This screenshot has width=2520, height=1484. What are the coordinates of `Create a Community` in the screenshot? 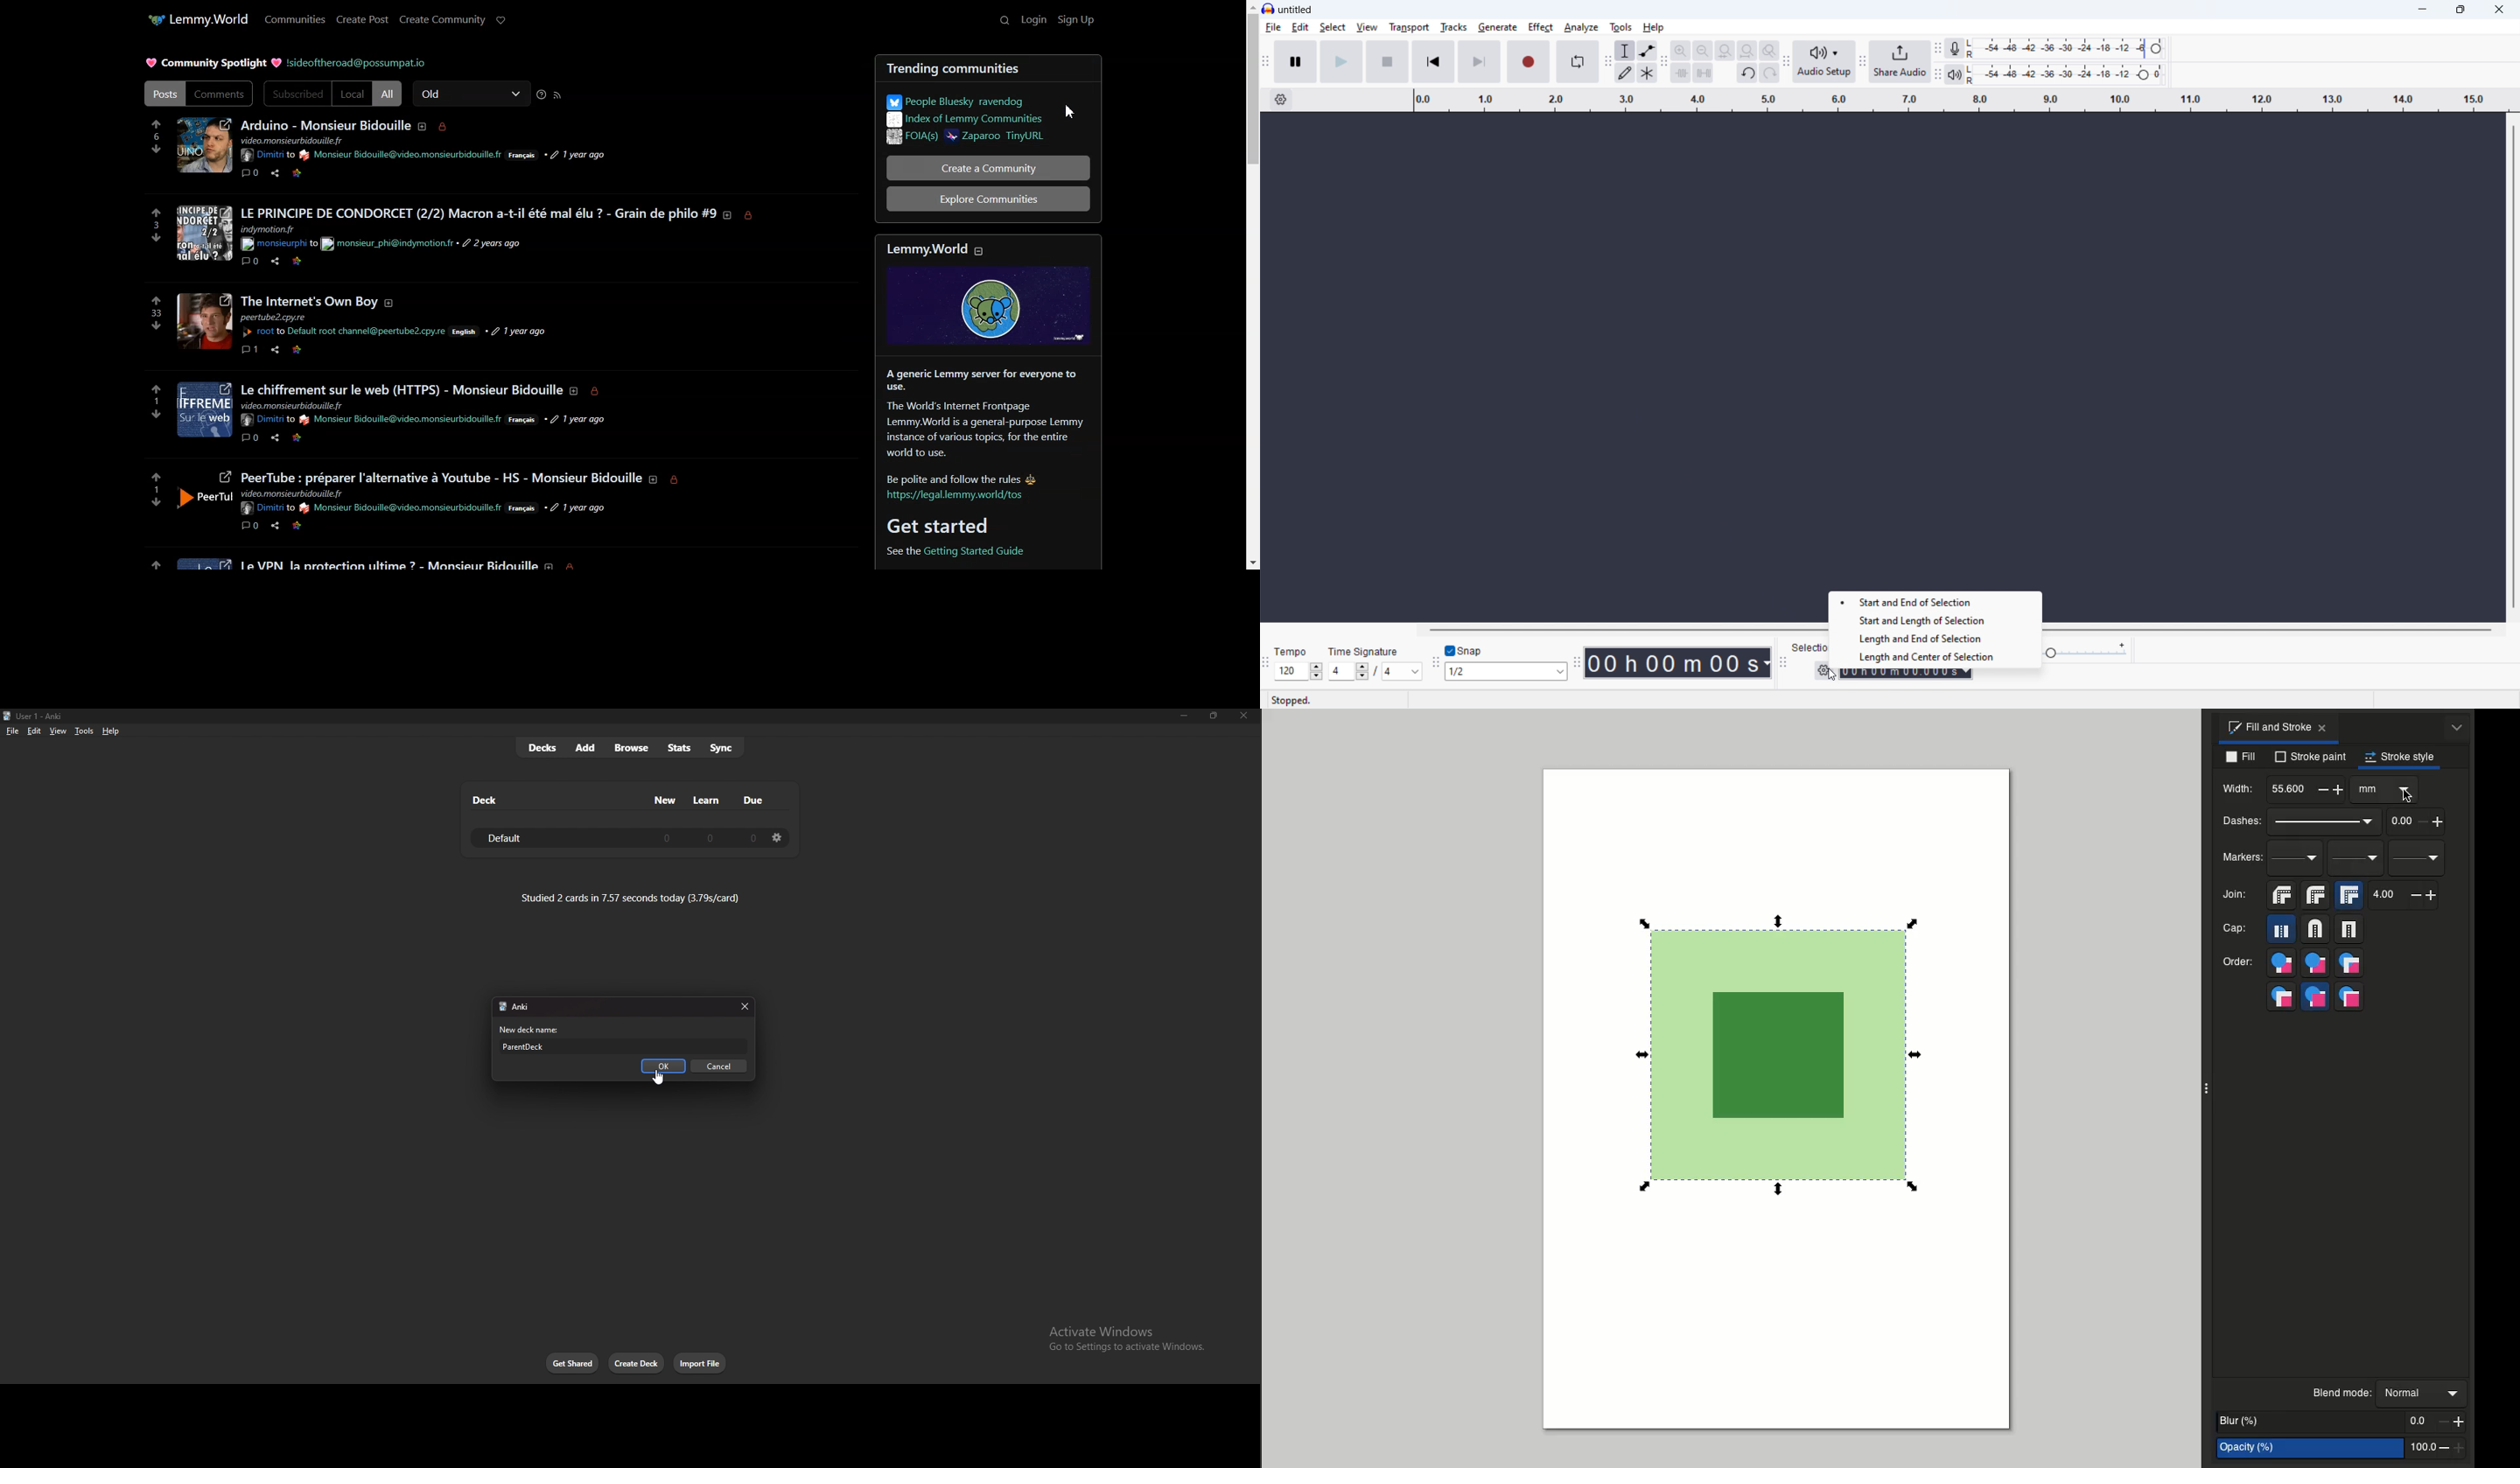 It's located at (988, 168).